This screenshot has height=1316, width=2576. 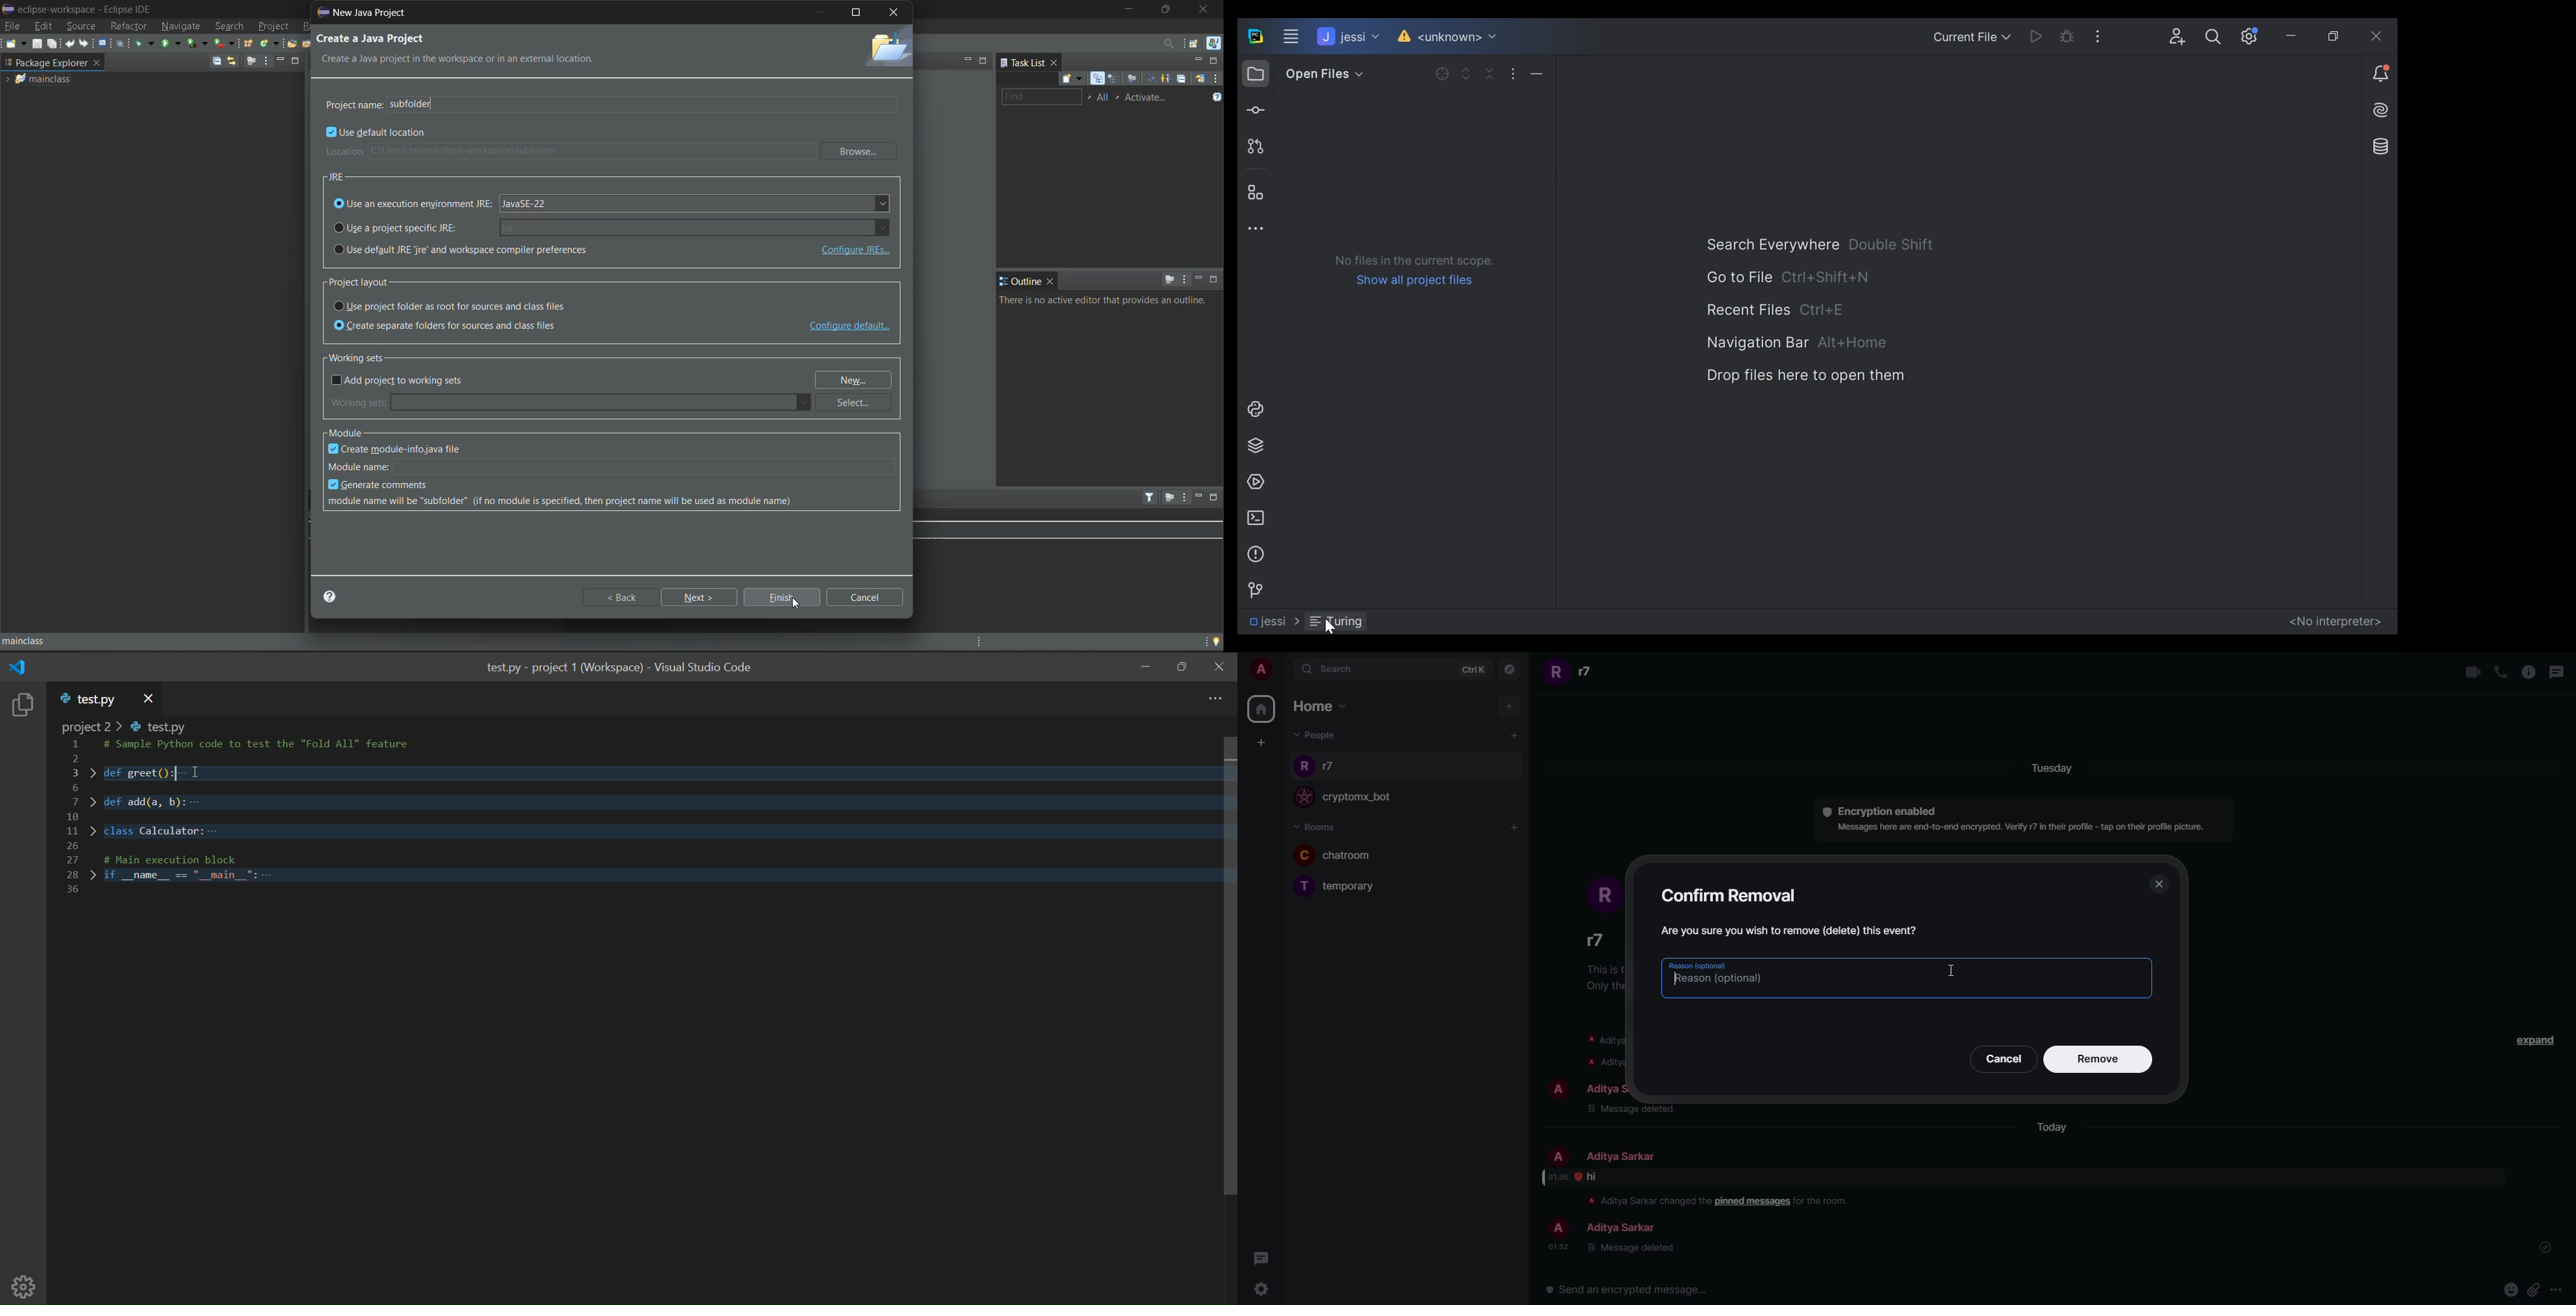 What do you see at coordinates (1365, 887) in the screenshot?
I see `room` at bounding box center [1365, 887].